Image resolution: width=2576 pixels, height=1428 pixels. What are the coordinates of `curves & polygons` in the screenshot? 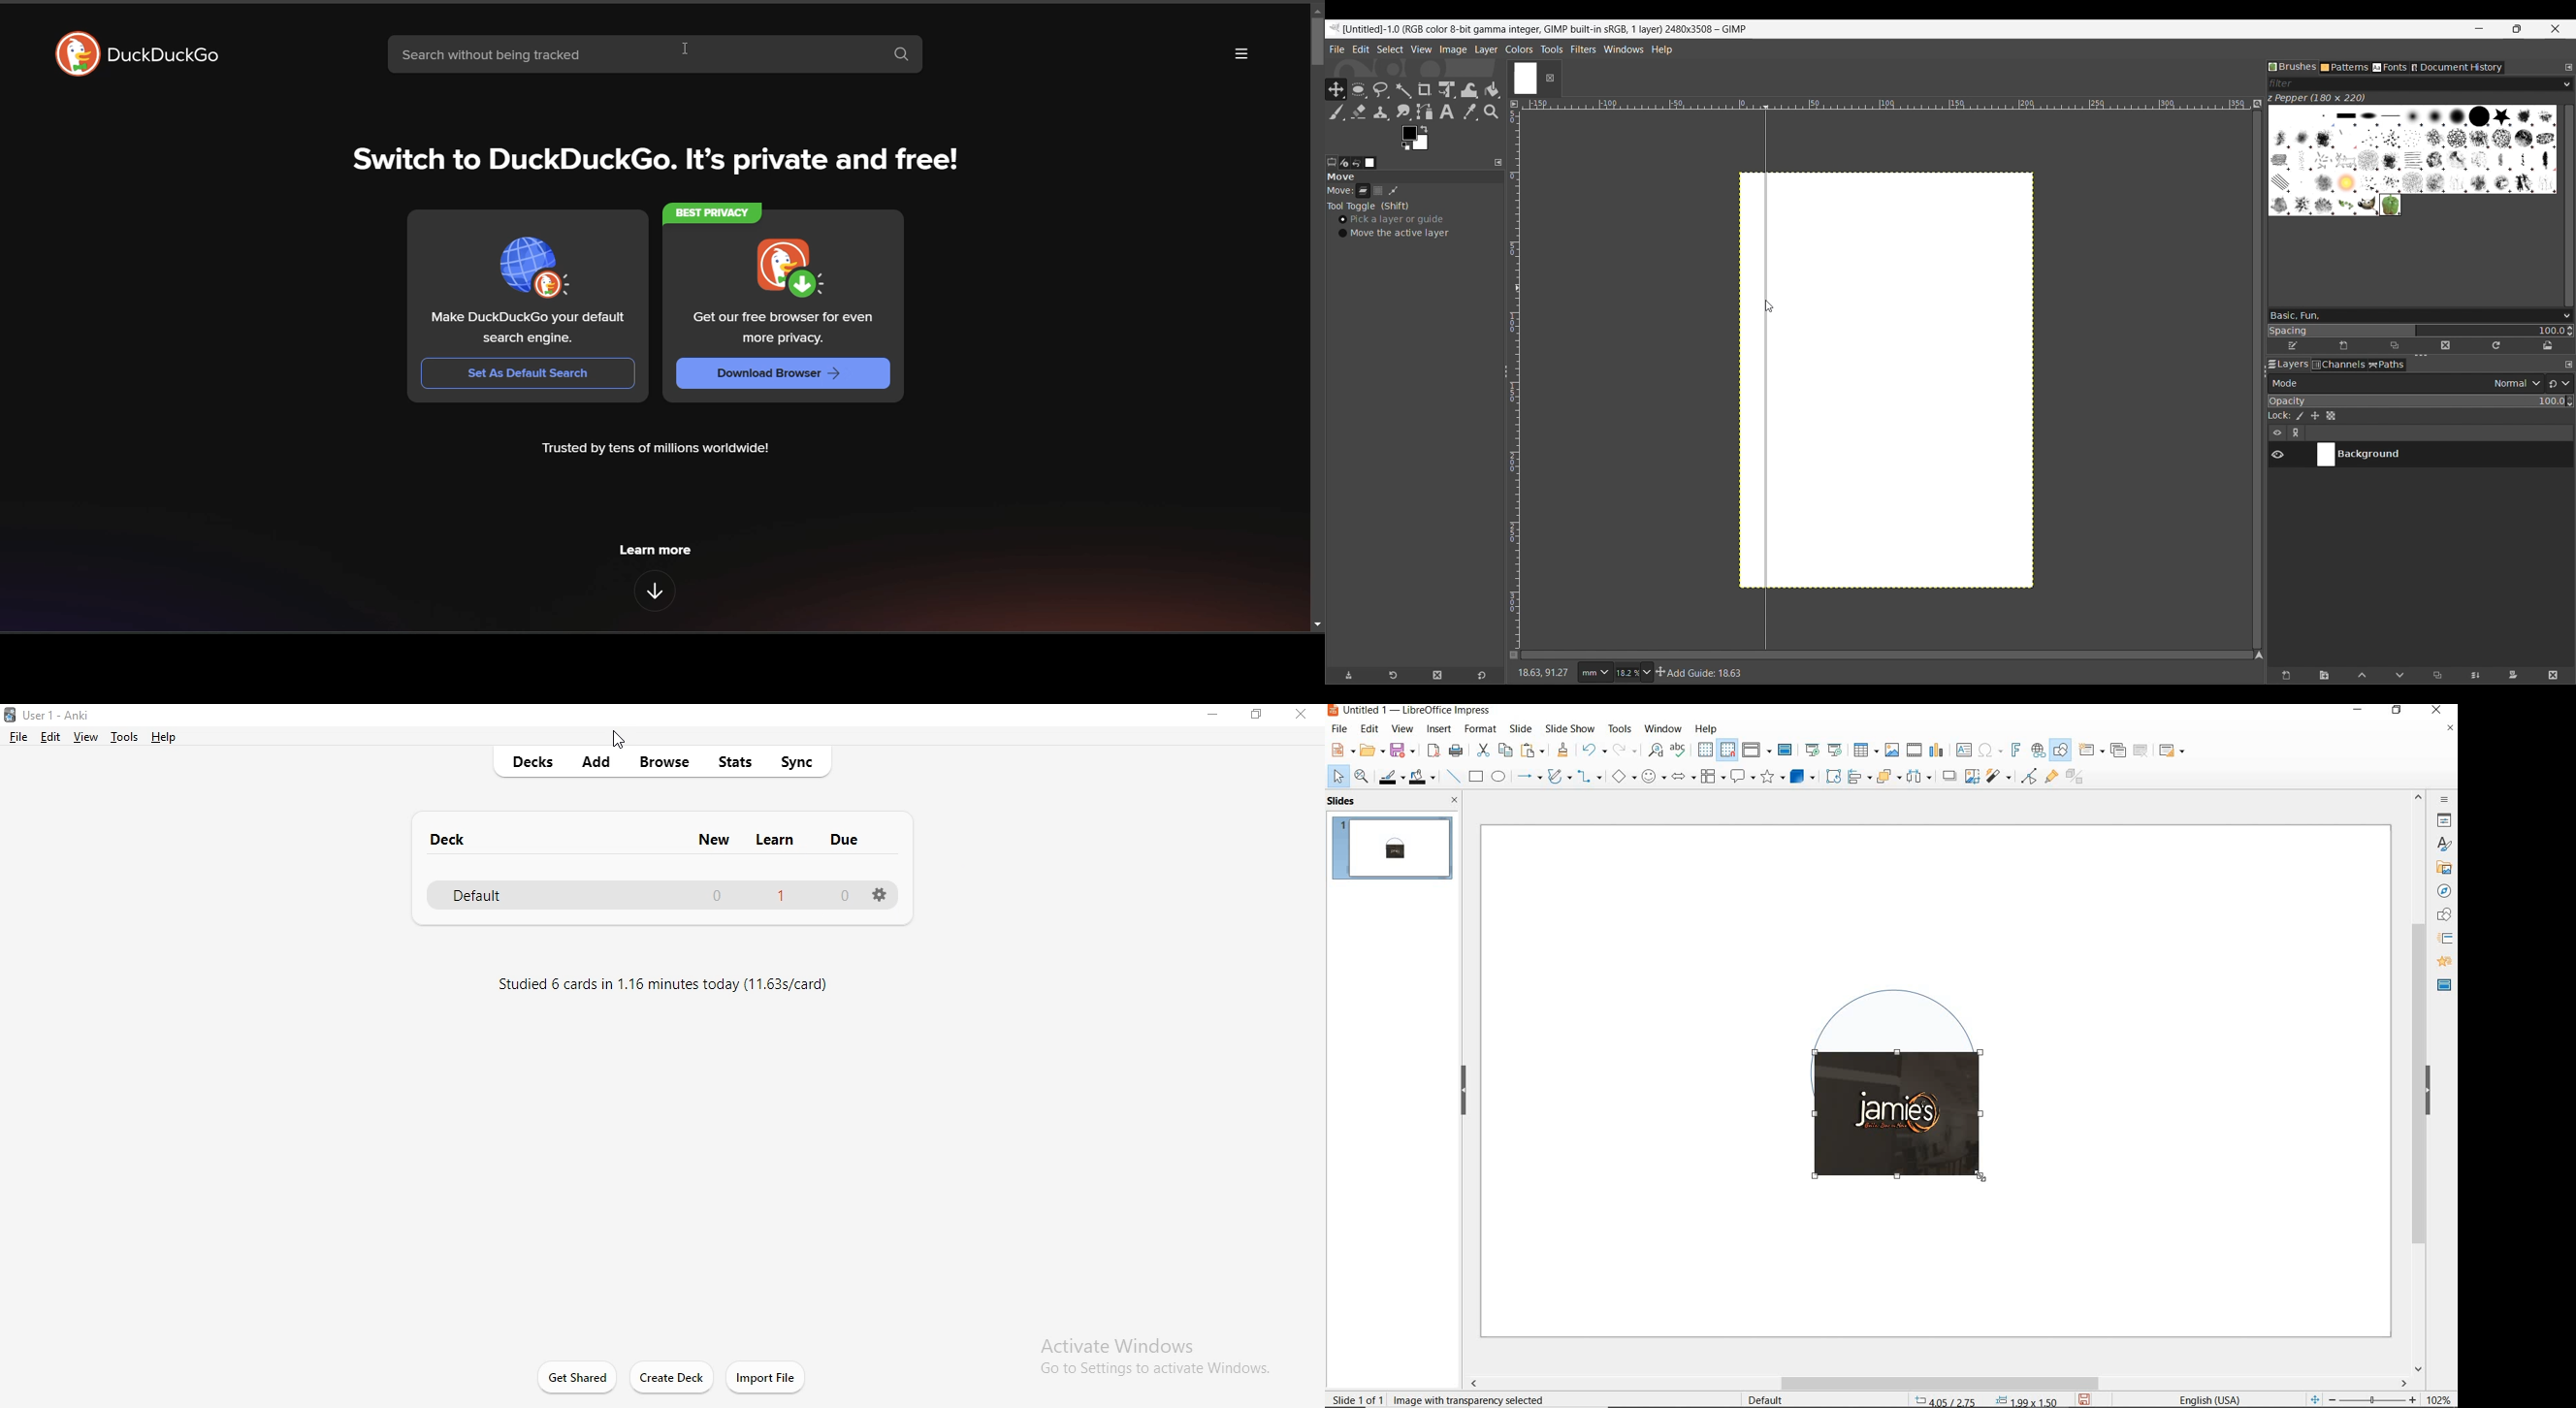 It's located at (1559, 777).